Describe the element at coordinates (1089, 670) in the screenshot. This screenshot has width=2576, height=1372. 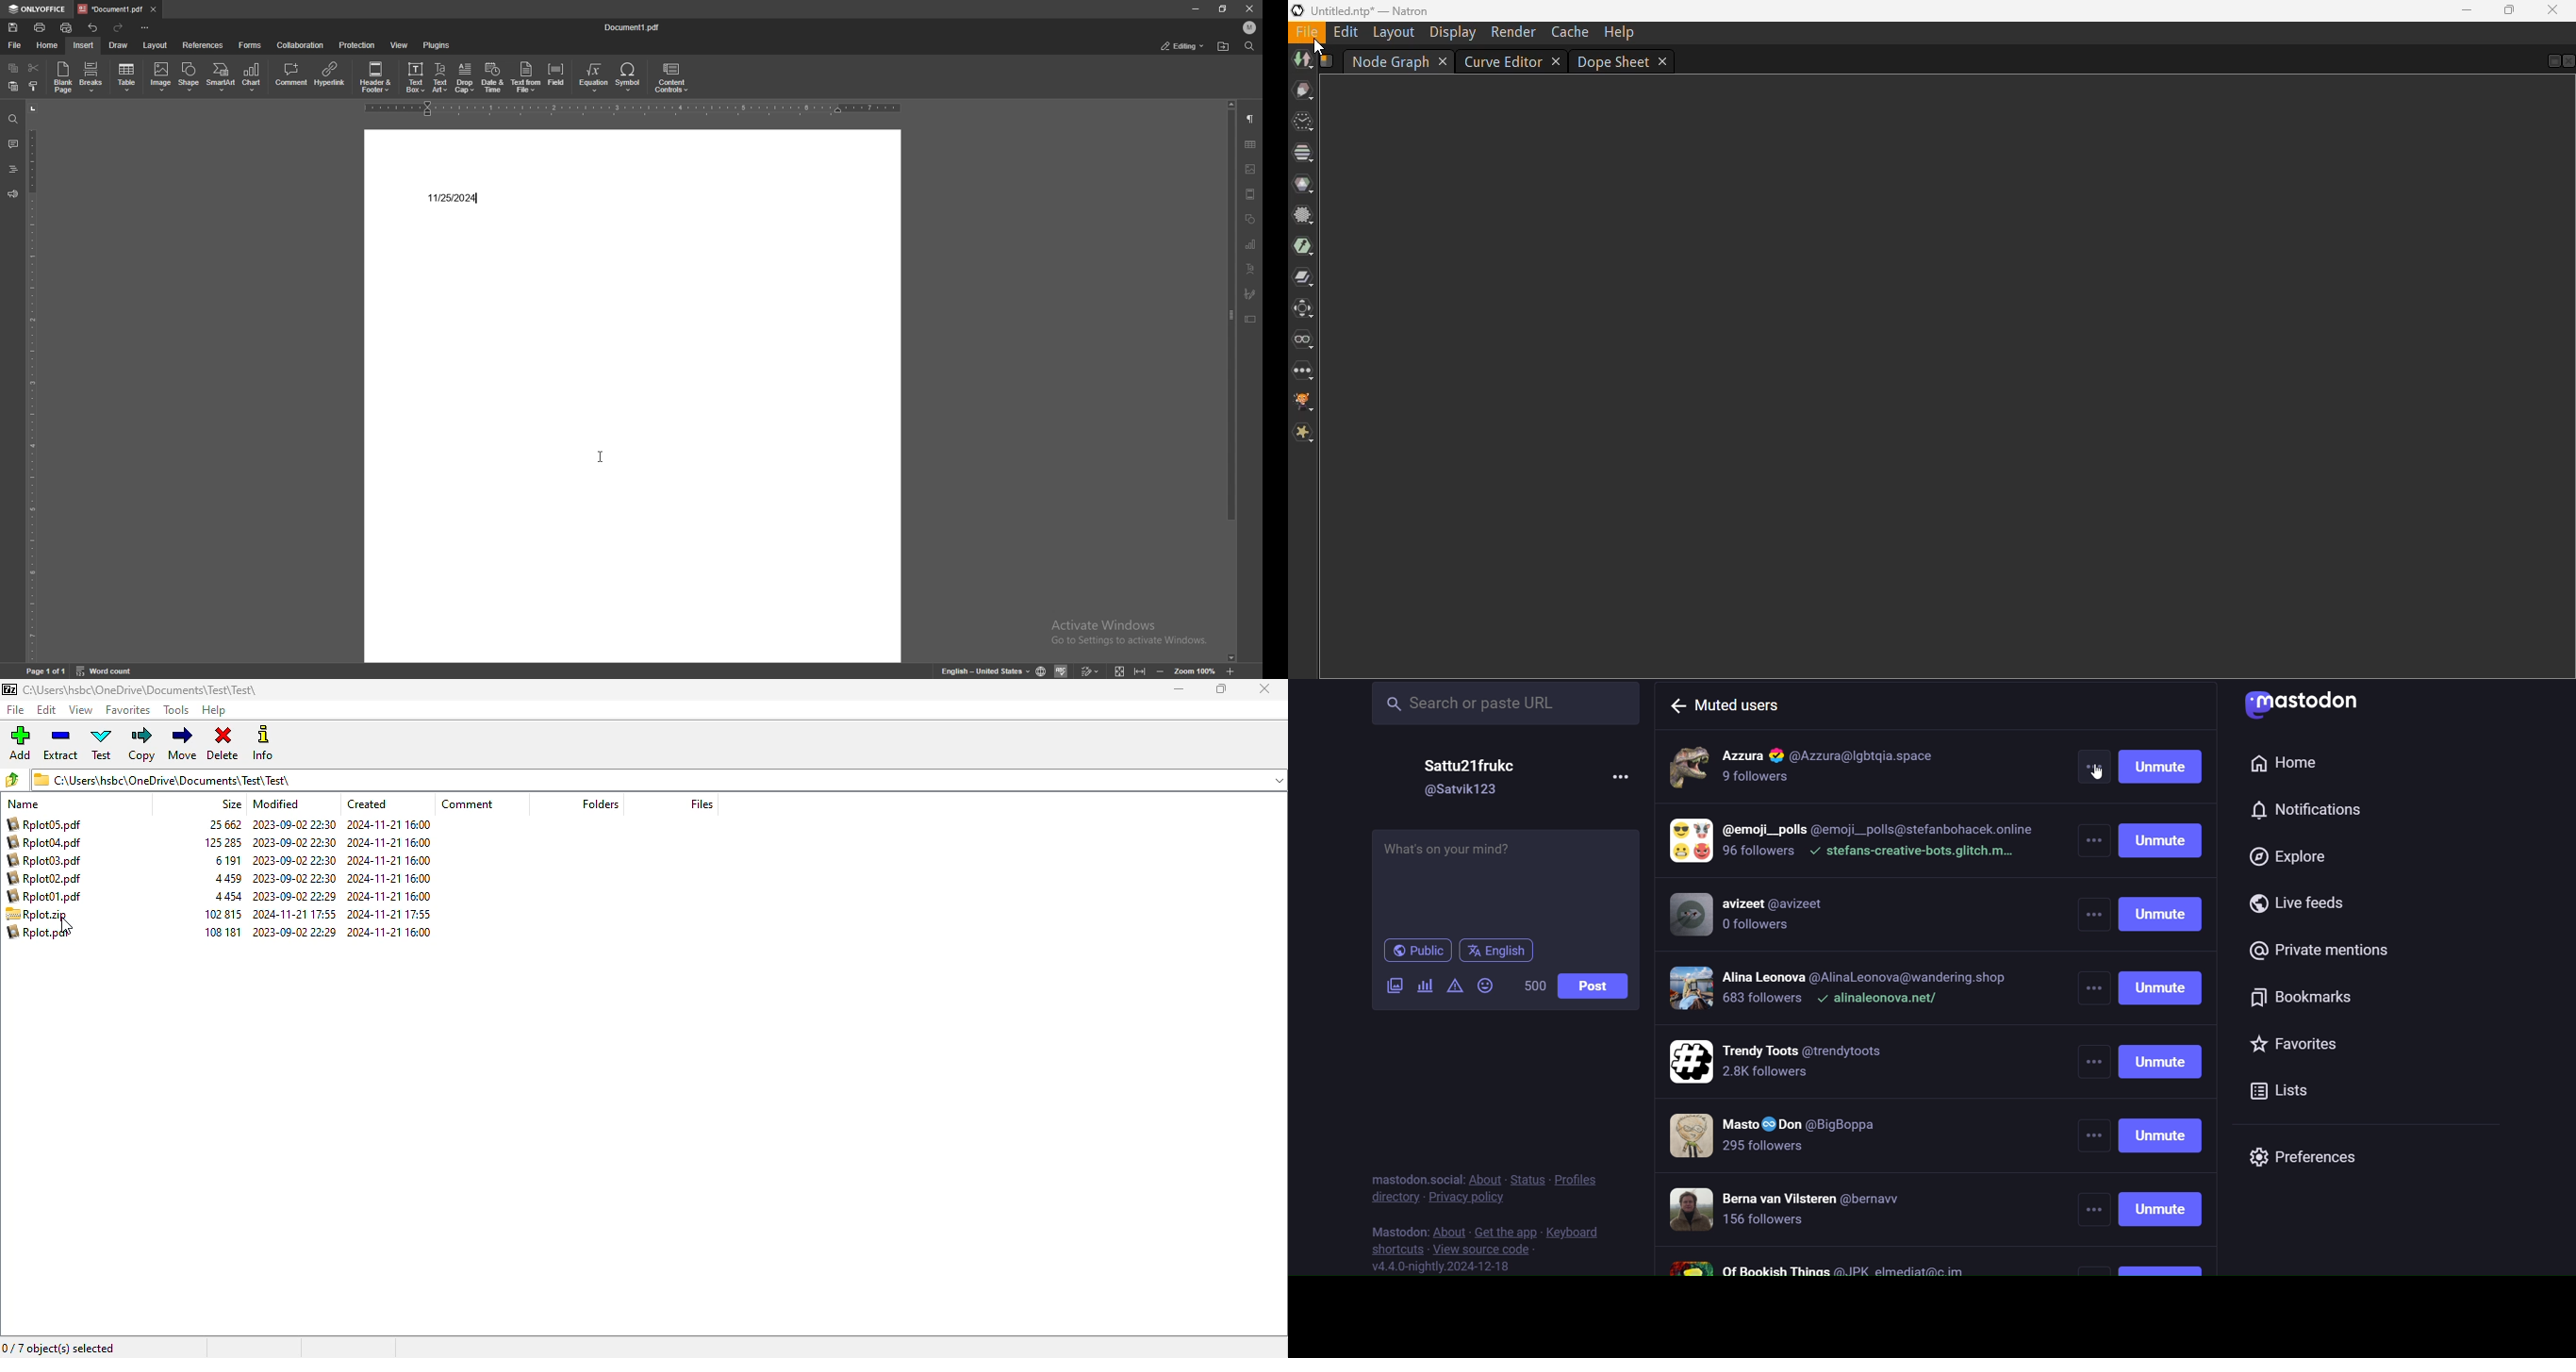
I see `track changes` at that location.